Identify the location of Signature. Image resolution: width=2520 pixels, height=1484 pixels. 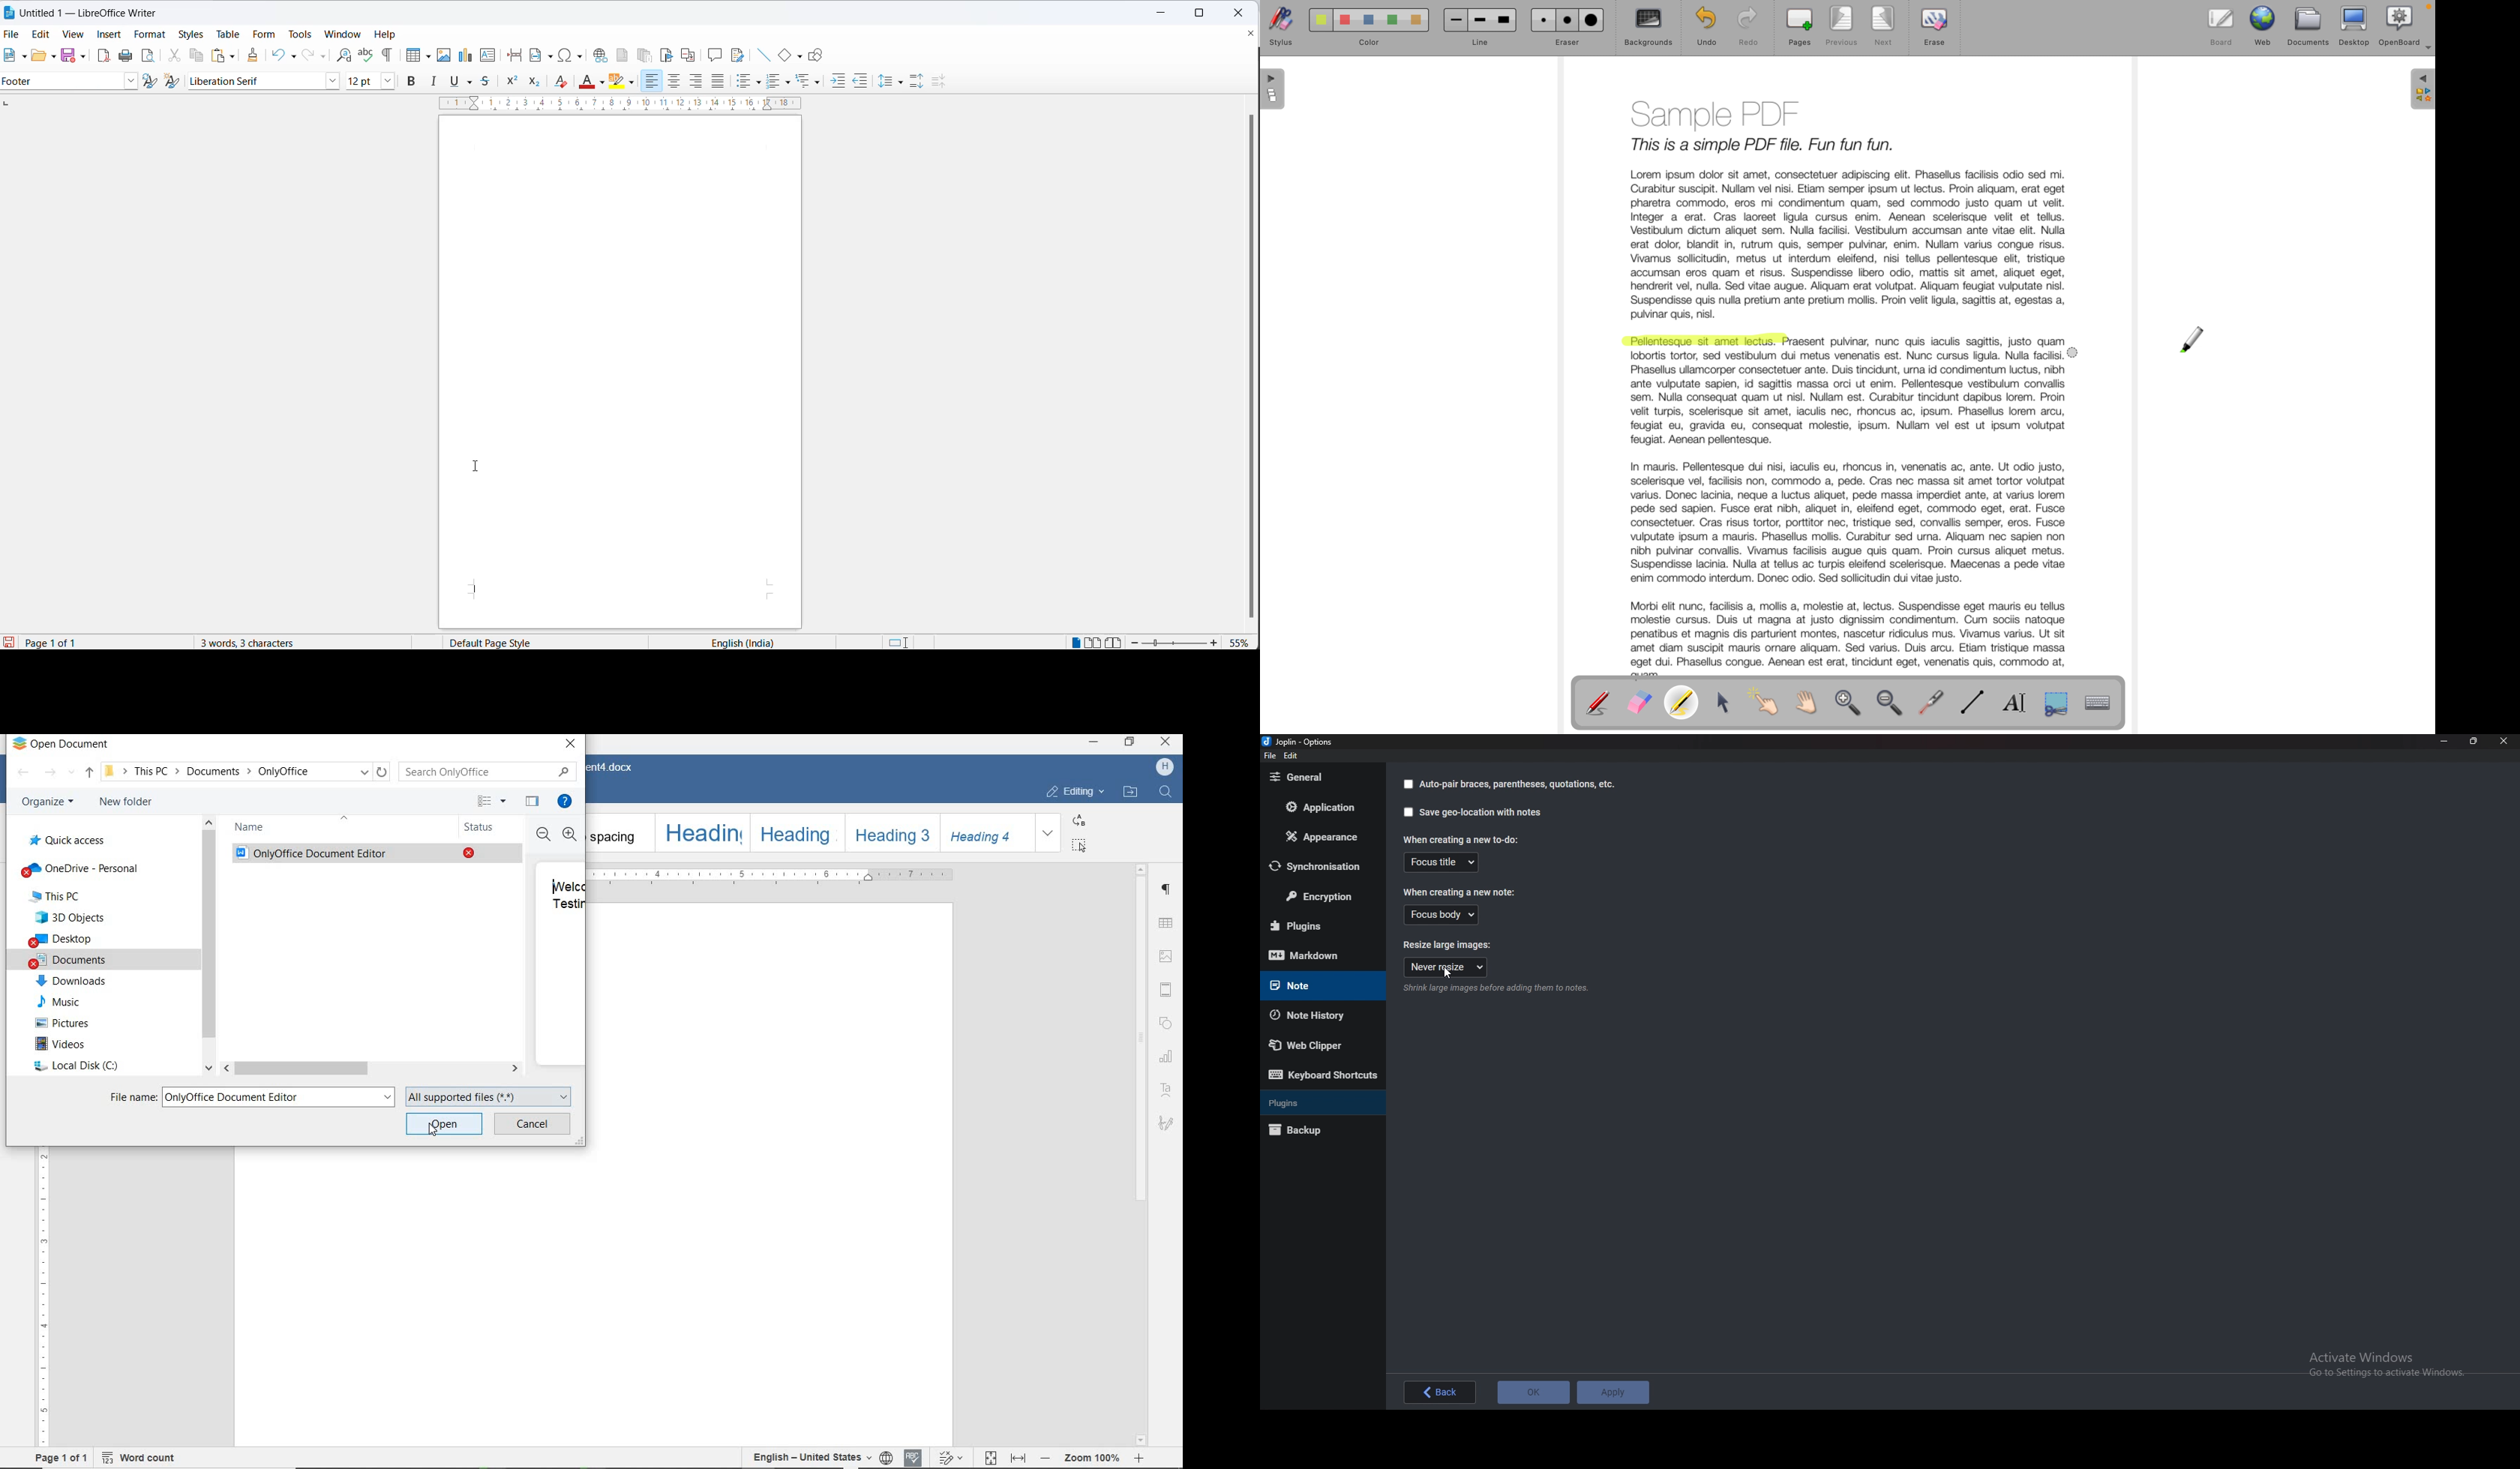
(1168, 1123).